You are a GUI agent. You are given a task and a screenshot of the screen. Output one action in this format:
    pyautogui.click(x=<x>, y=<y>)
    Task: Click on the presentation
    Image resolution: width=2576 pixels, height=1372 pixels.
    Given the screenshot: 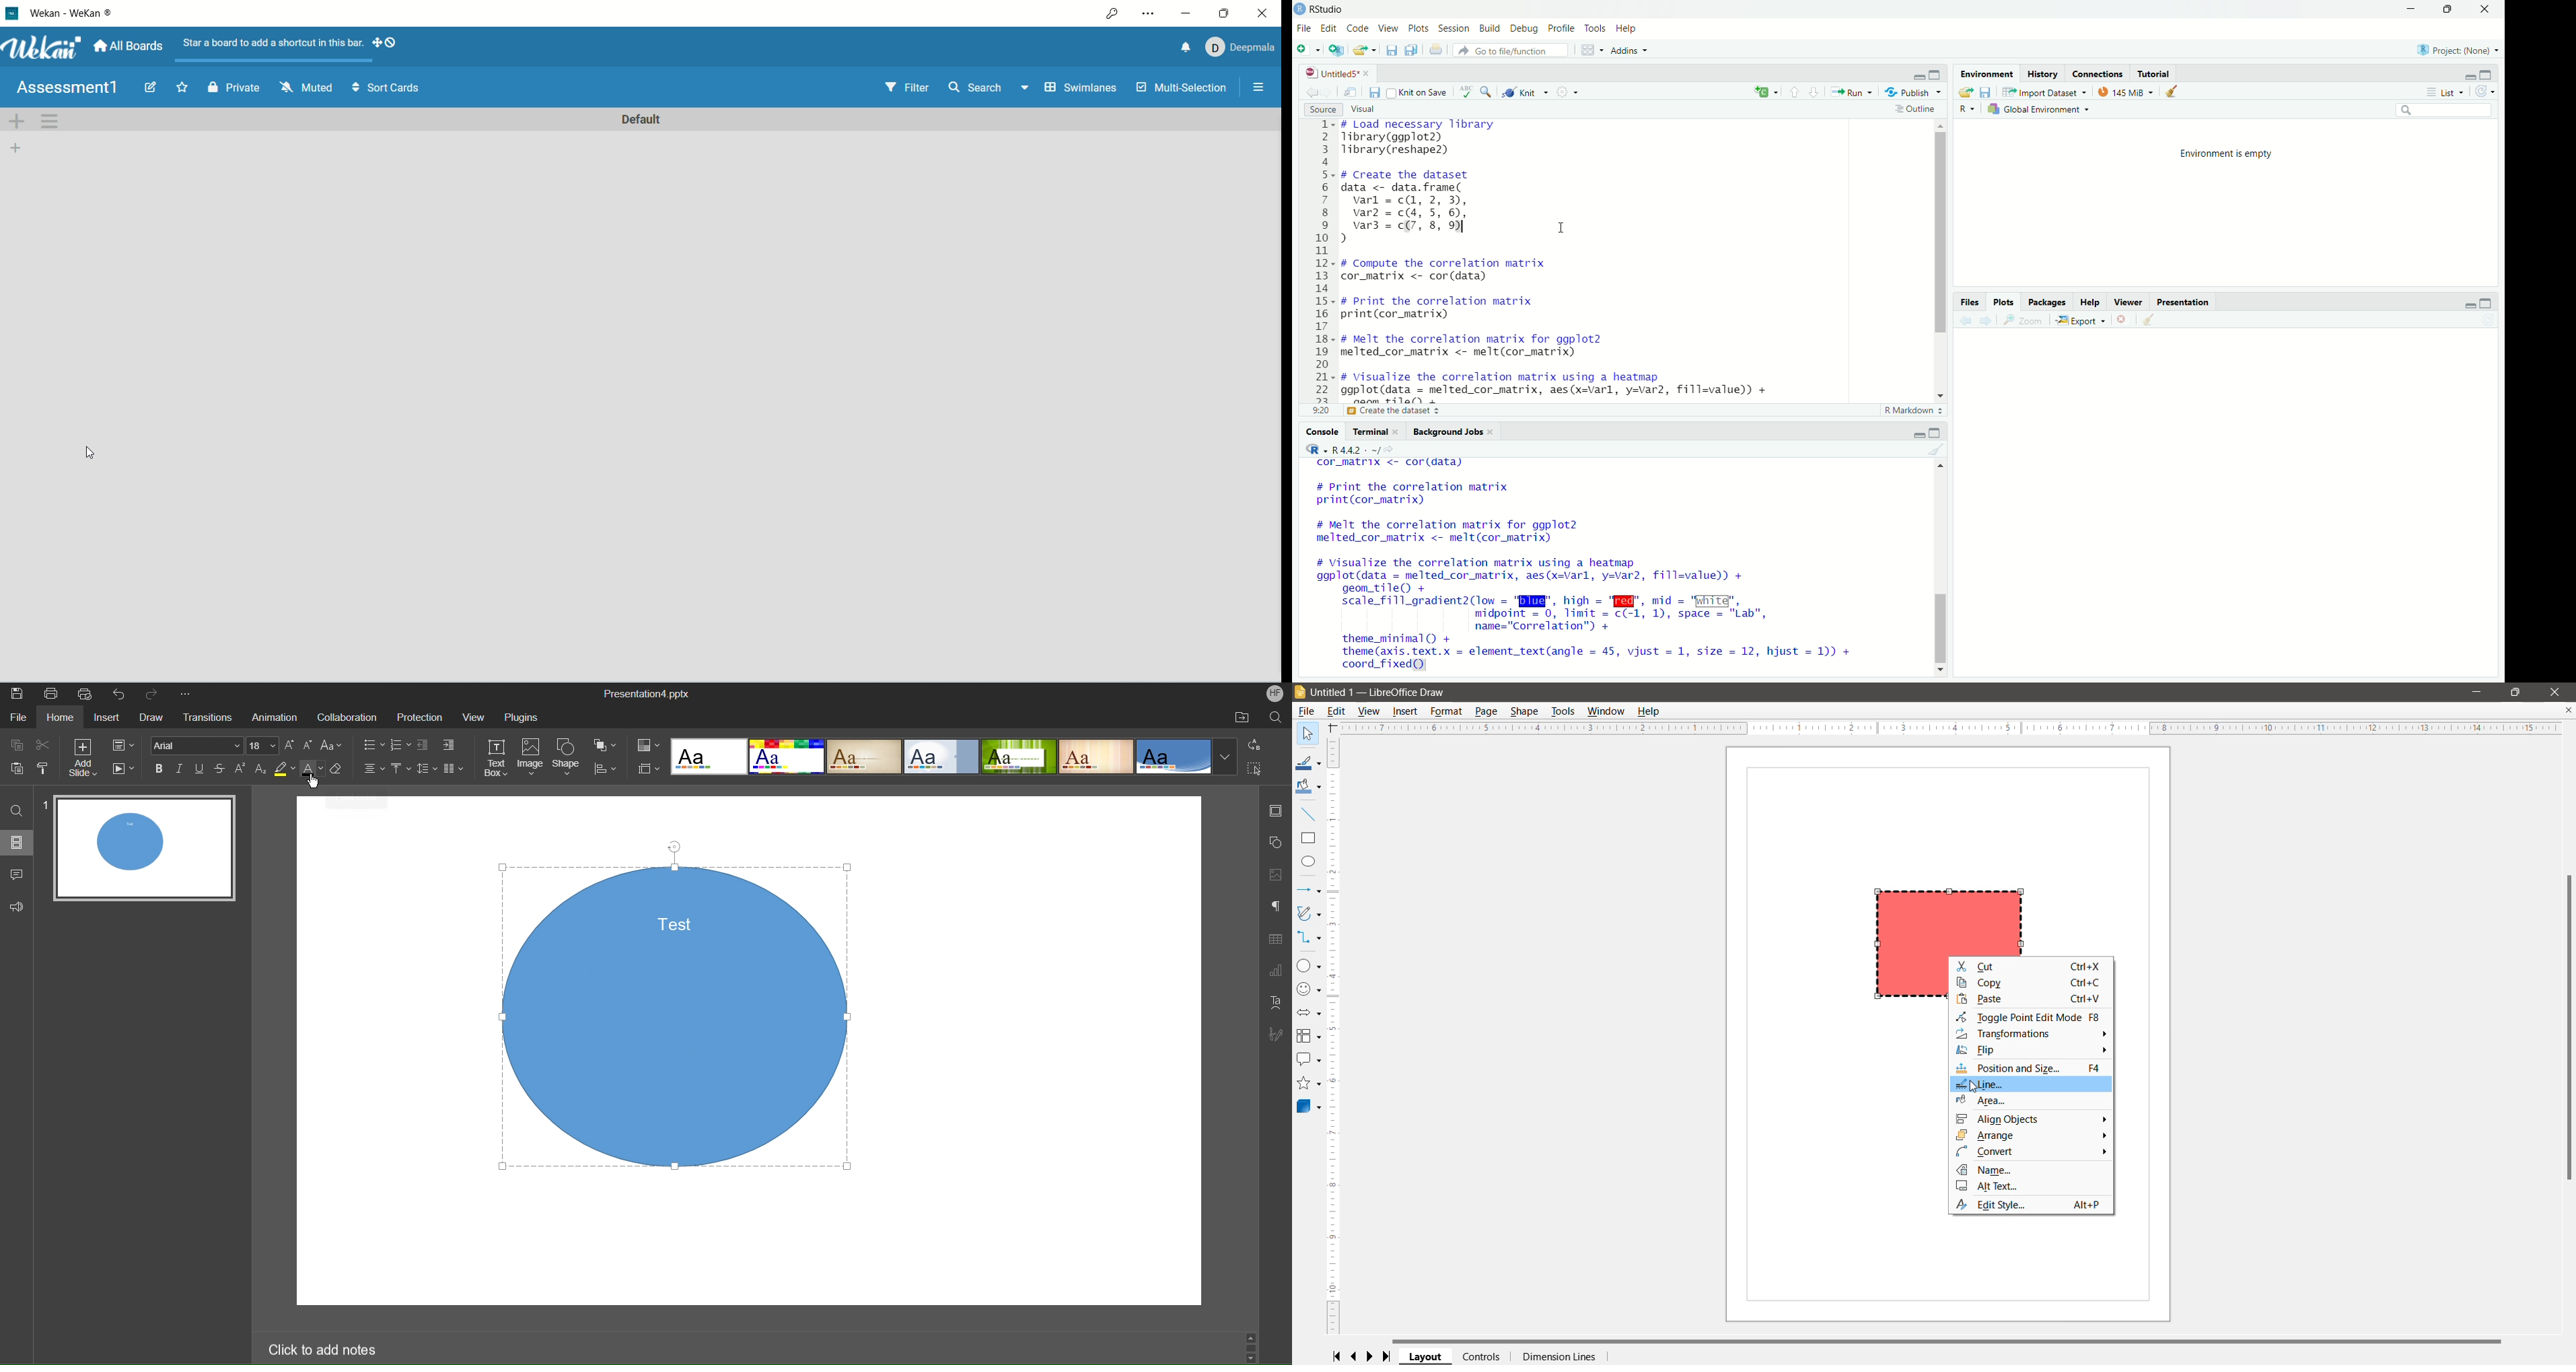 What is the action you would take?
    pyautogui.click(x=2183, y=302)
    